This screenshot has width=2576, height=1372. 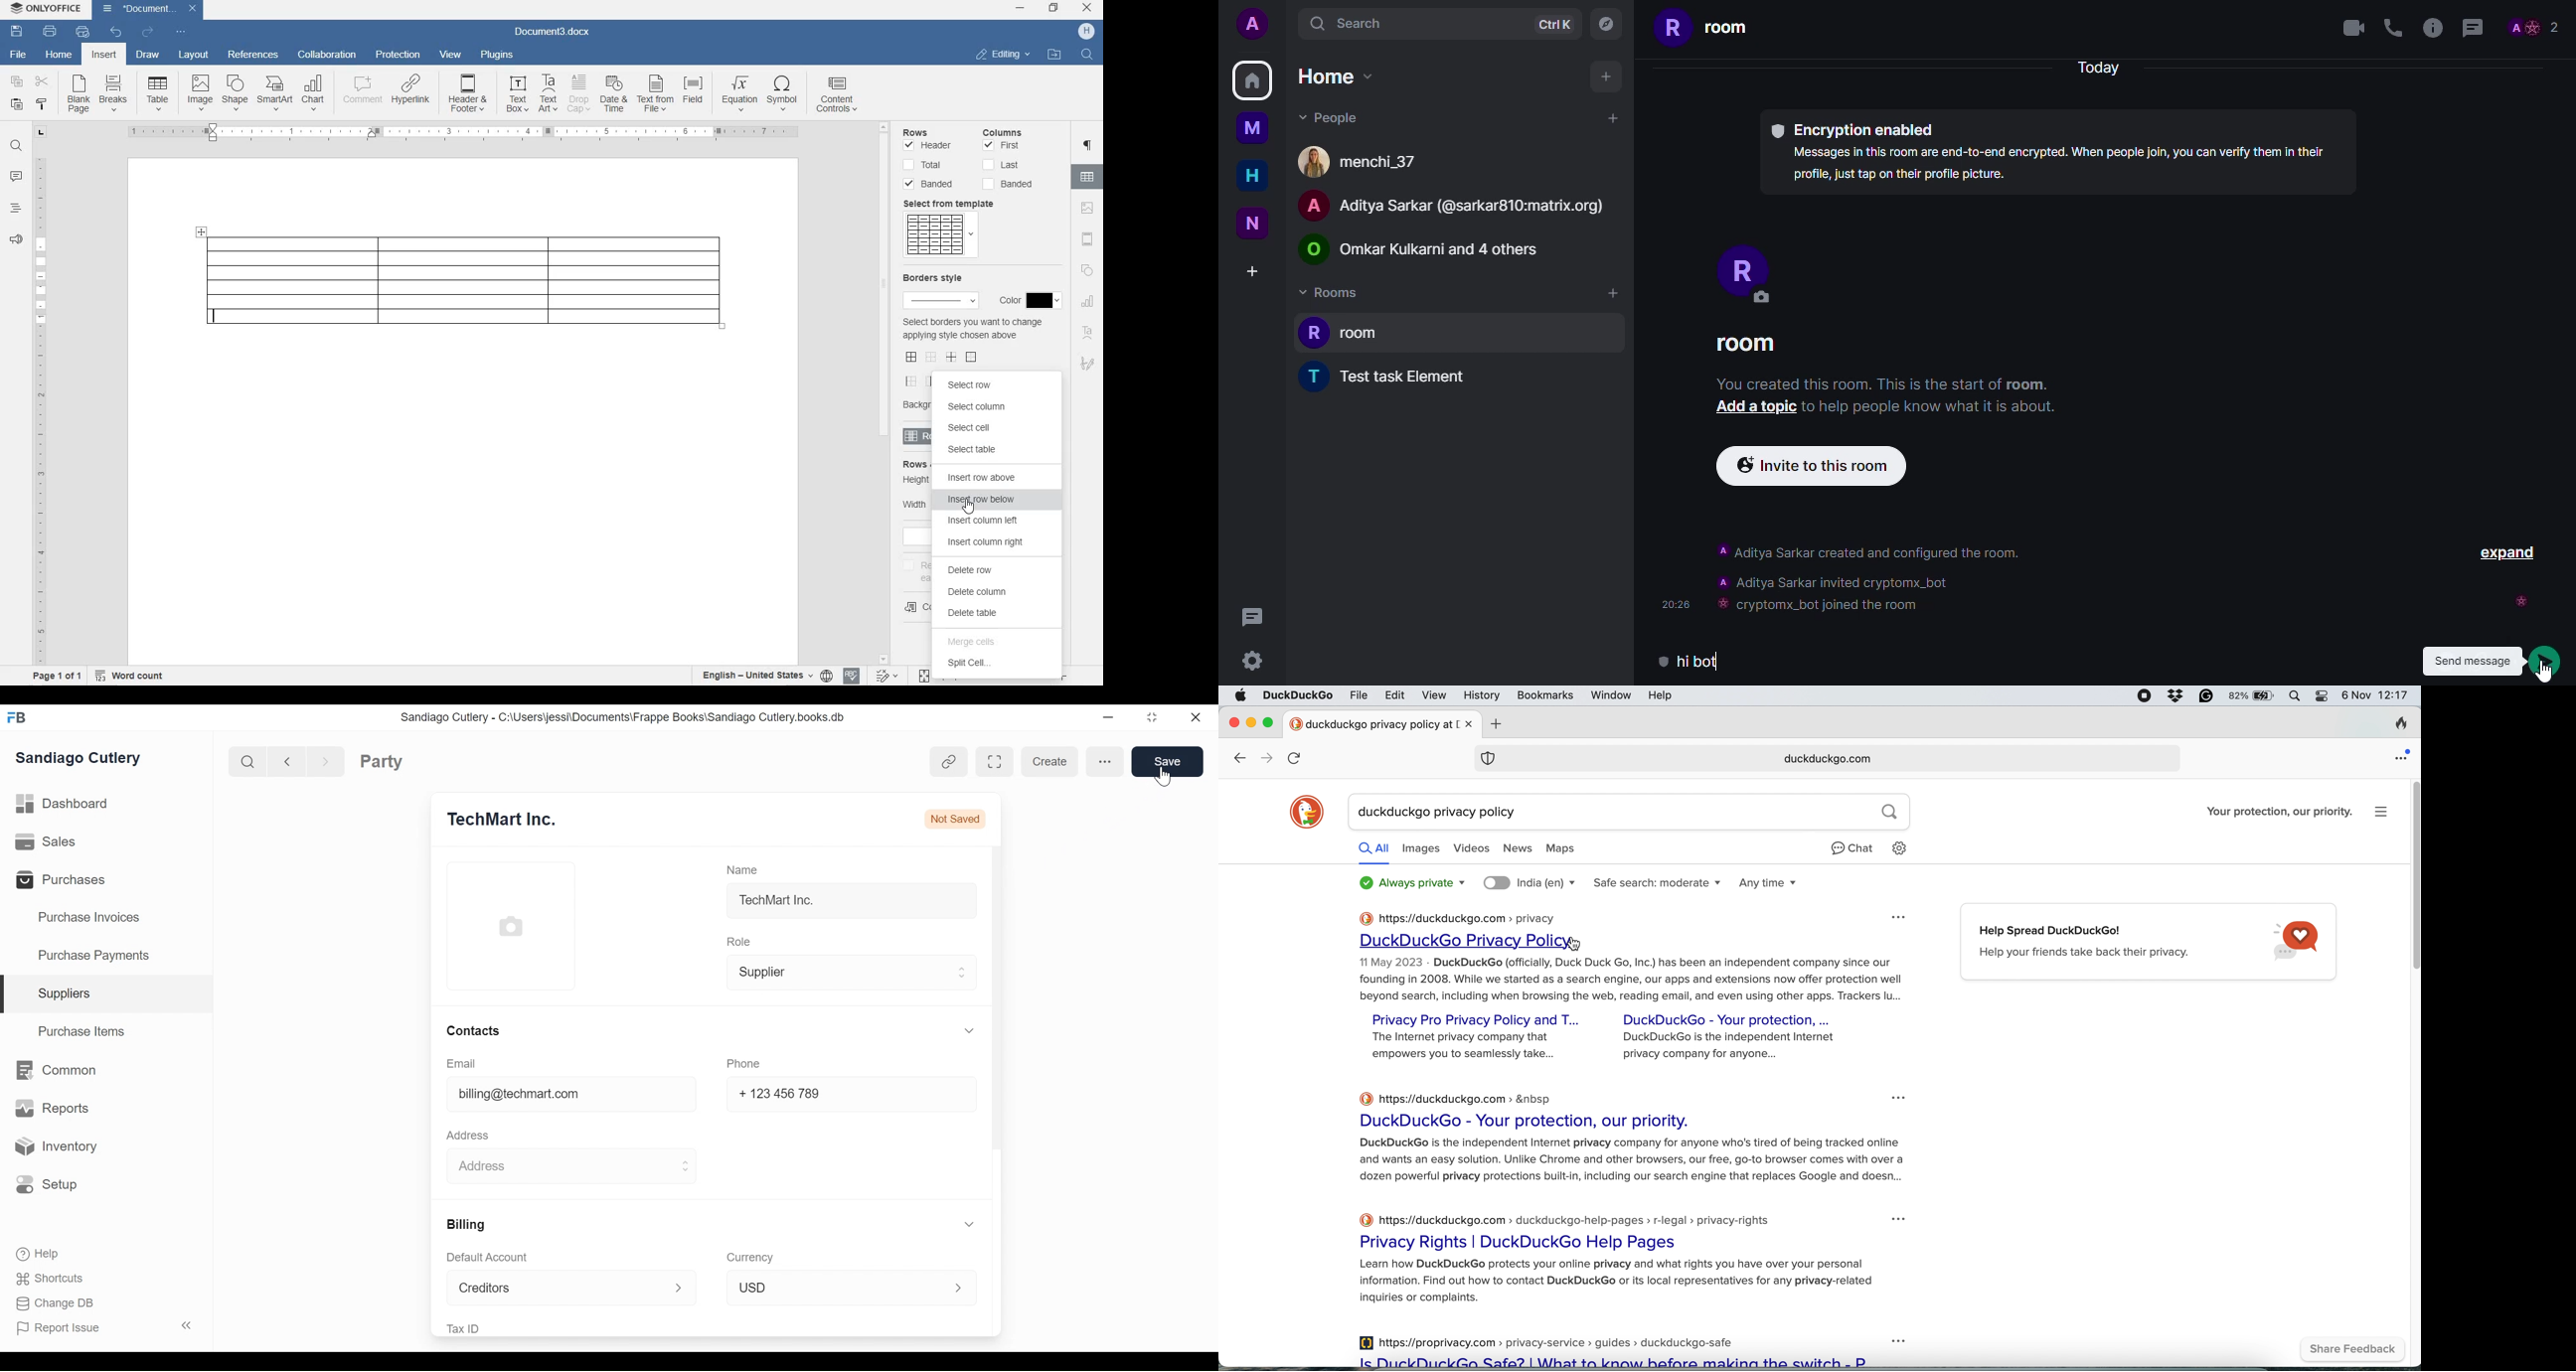 I want to click on Toggle between form and full width, so click(x=991, y=762).